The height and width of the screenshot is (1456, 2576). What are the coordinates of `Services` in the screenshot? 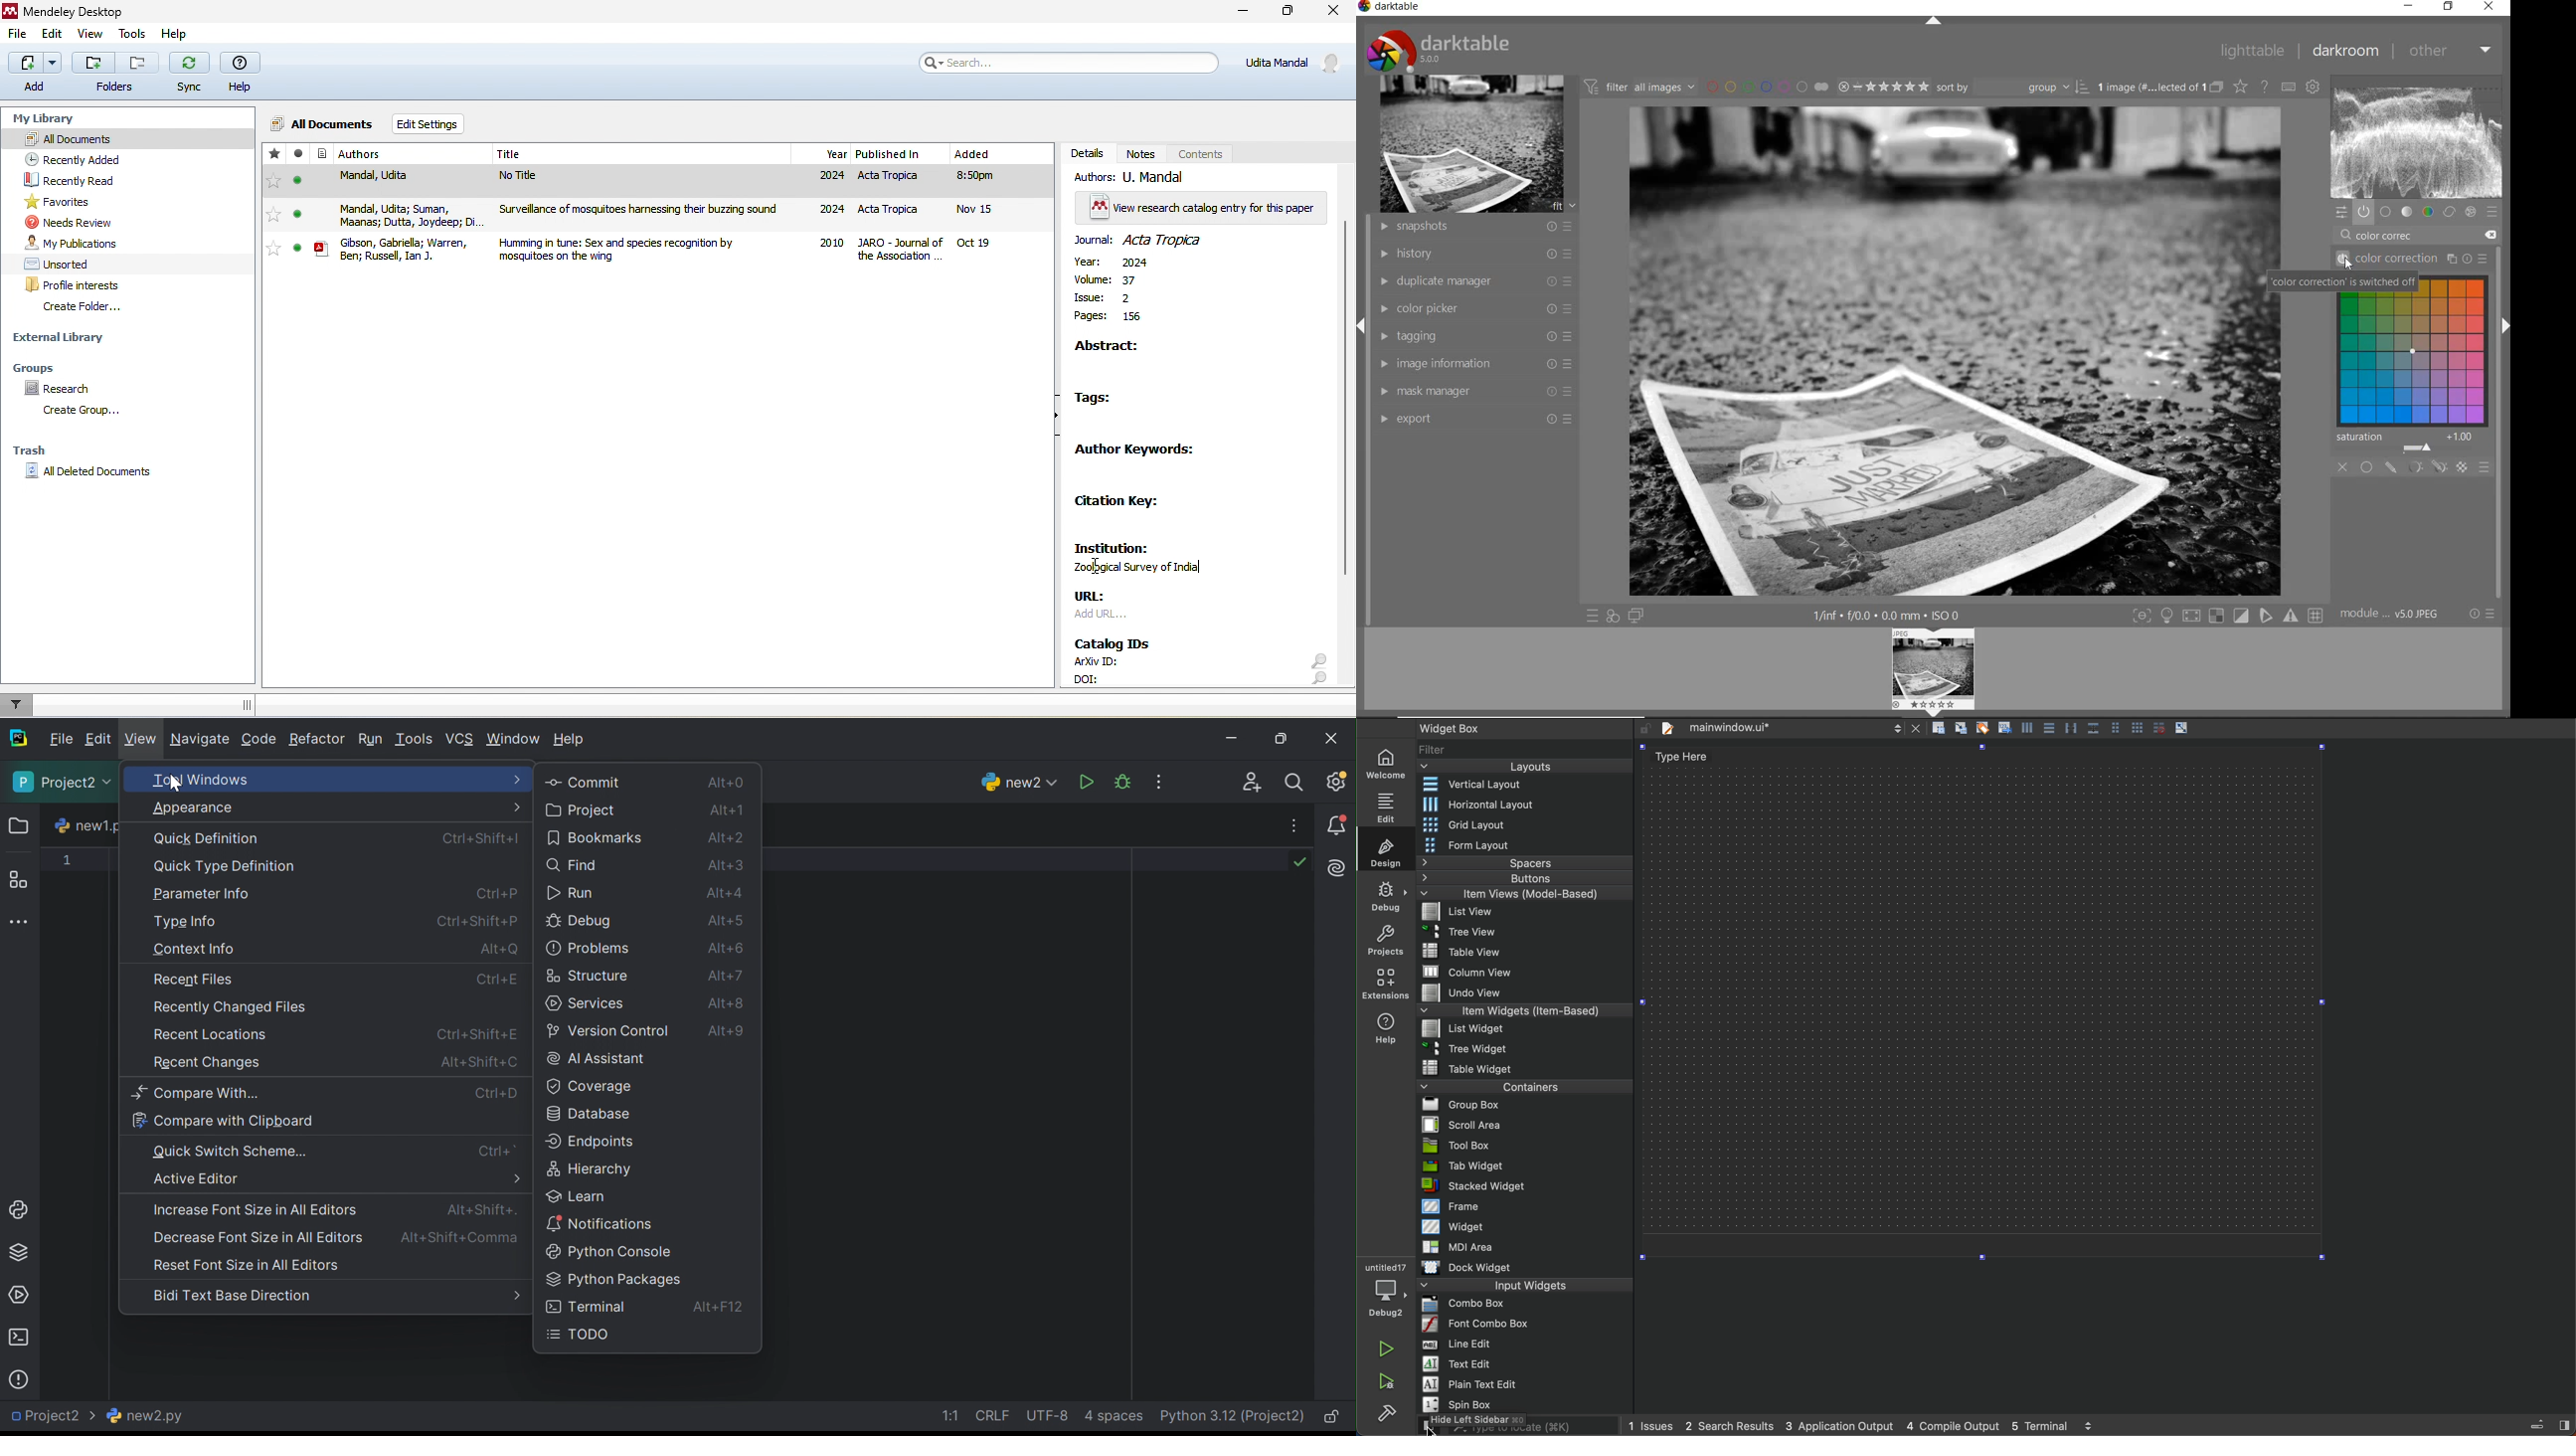 It's located at (18, 1297).